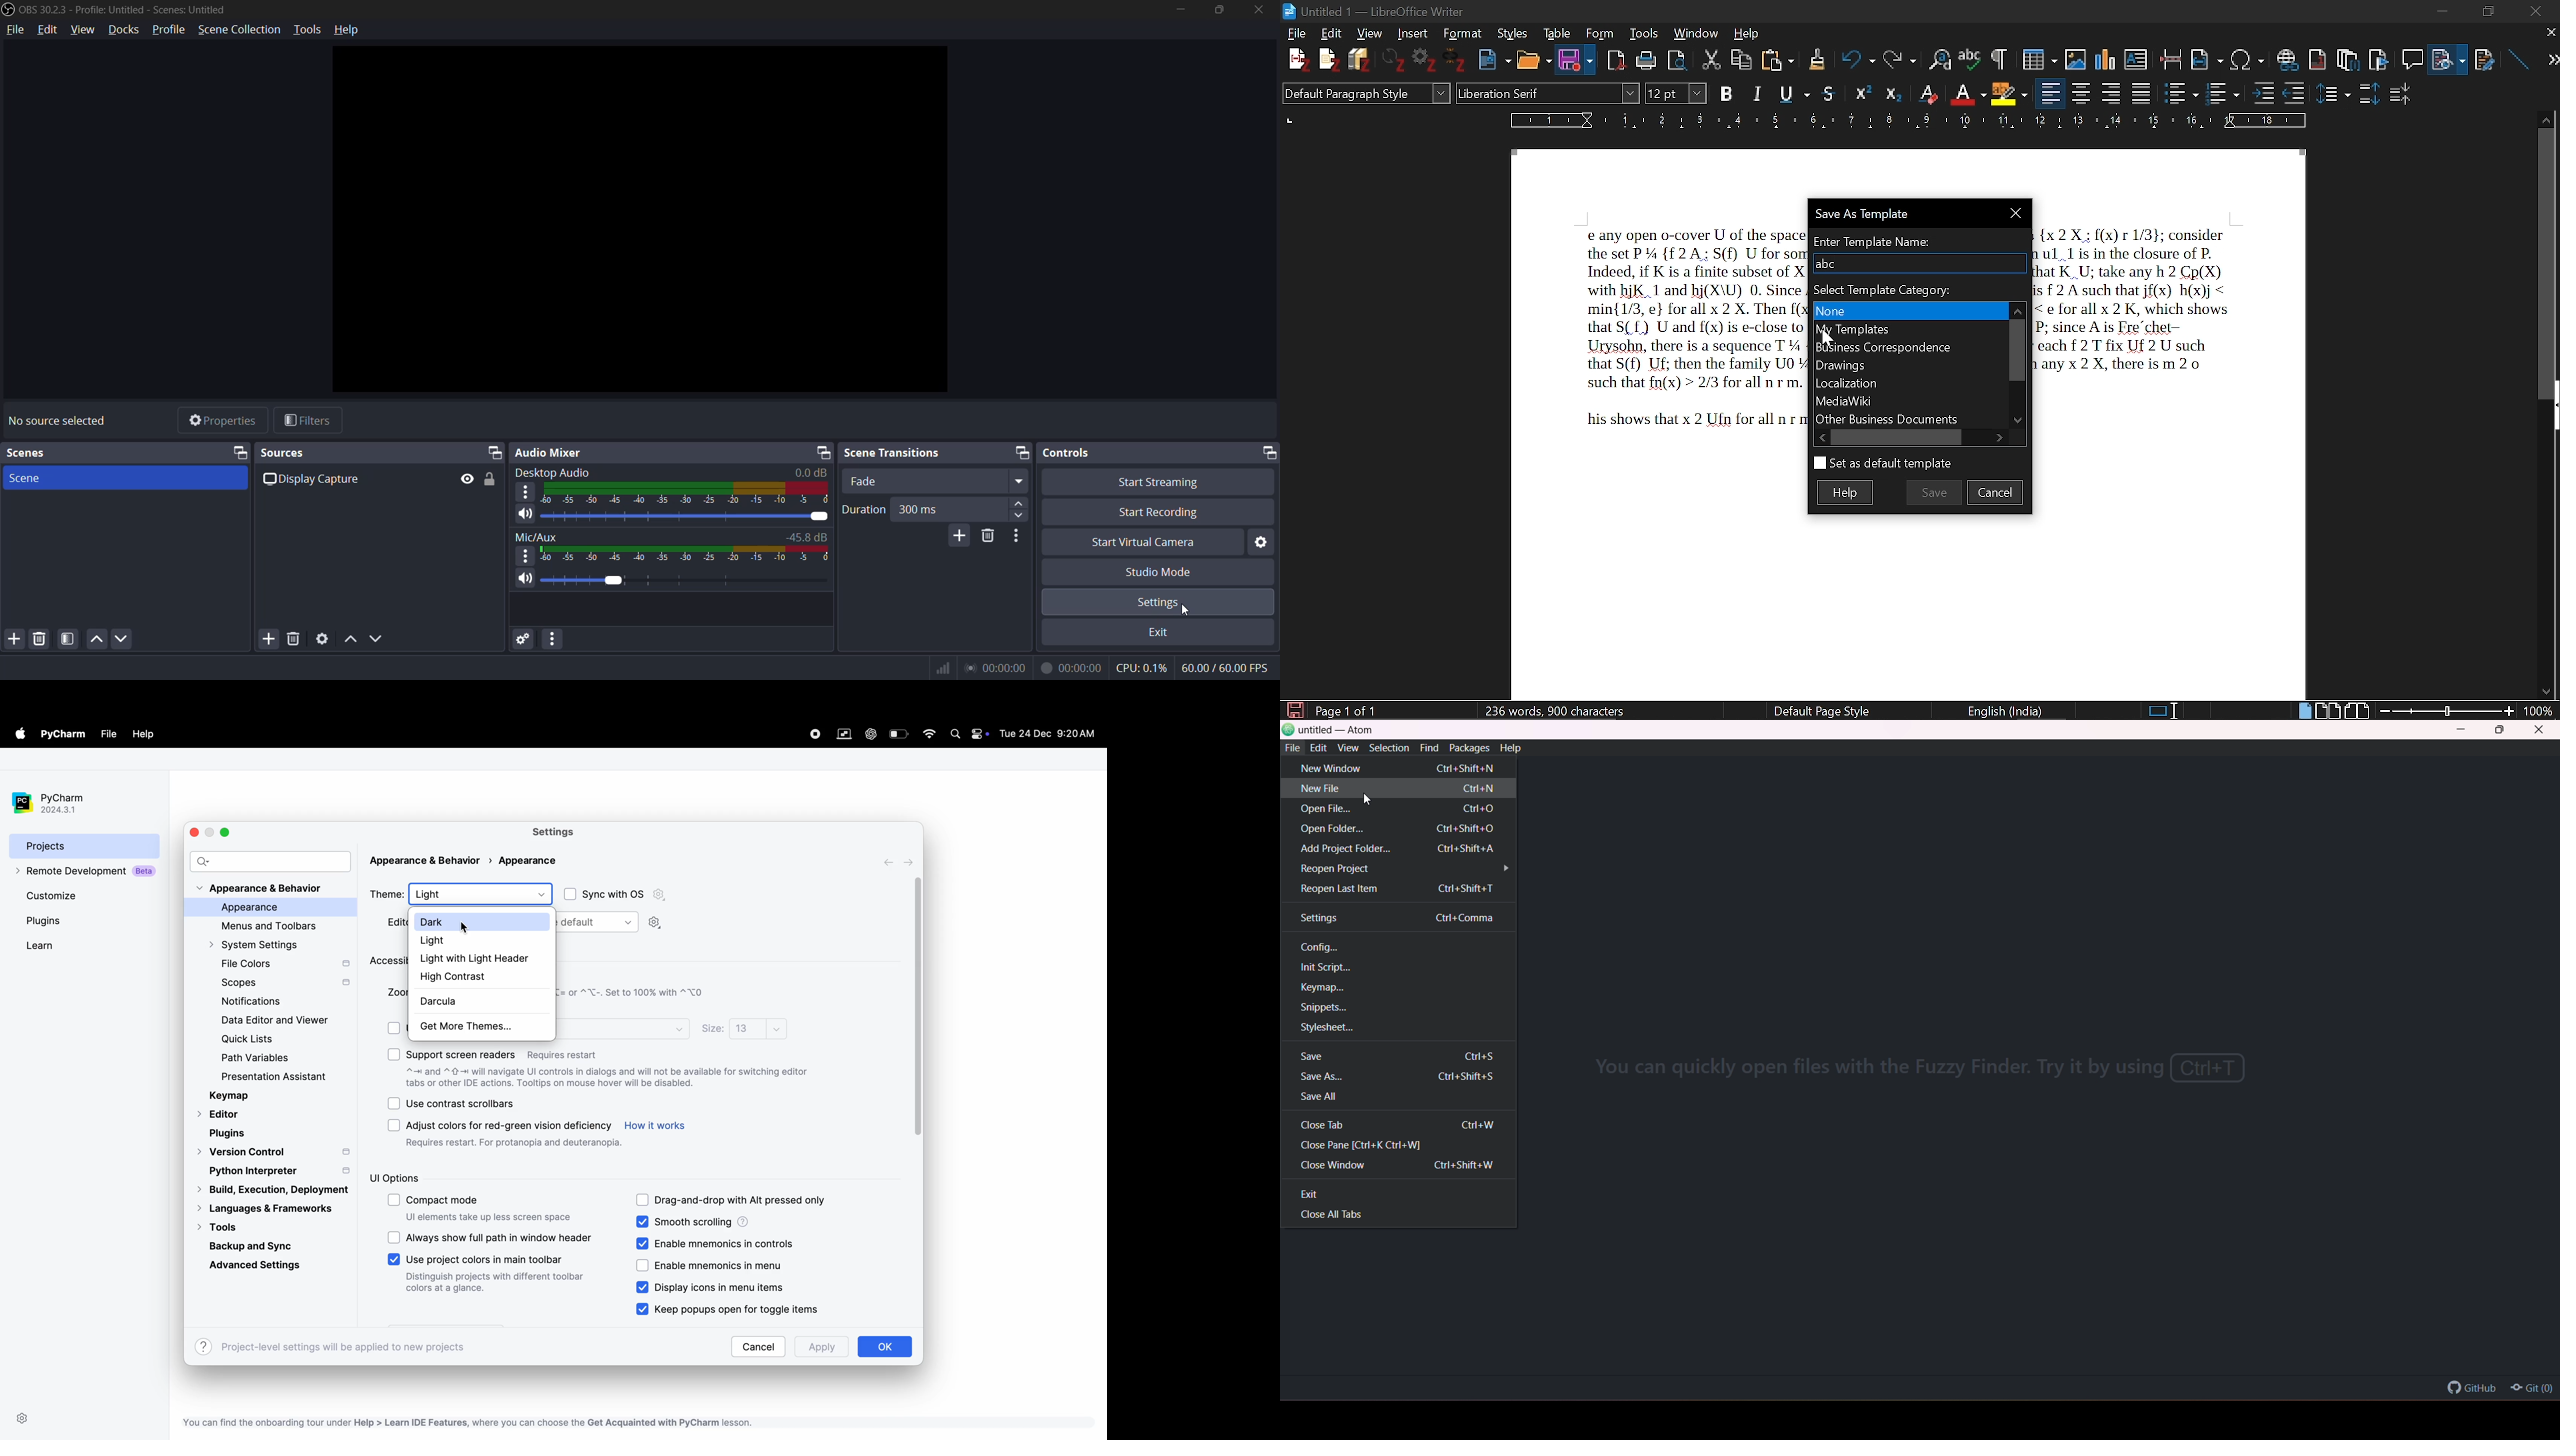  Describe the element at coordinates (1934, 491) in the screenshot. I see `Save` at that location.